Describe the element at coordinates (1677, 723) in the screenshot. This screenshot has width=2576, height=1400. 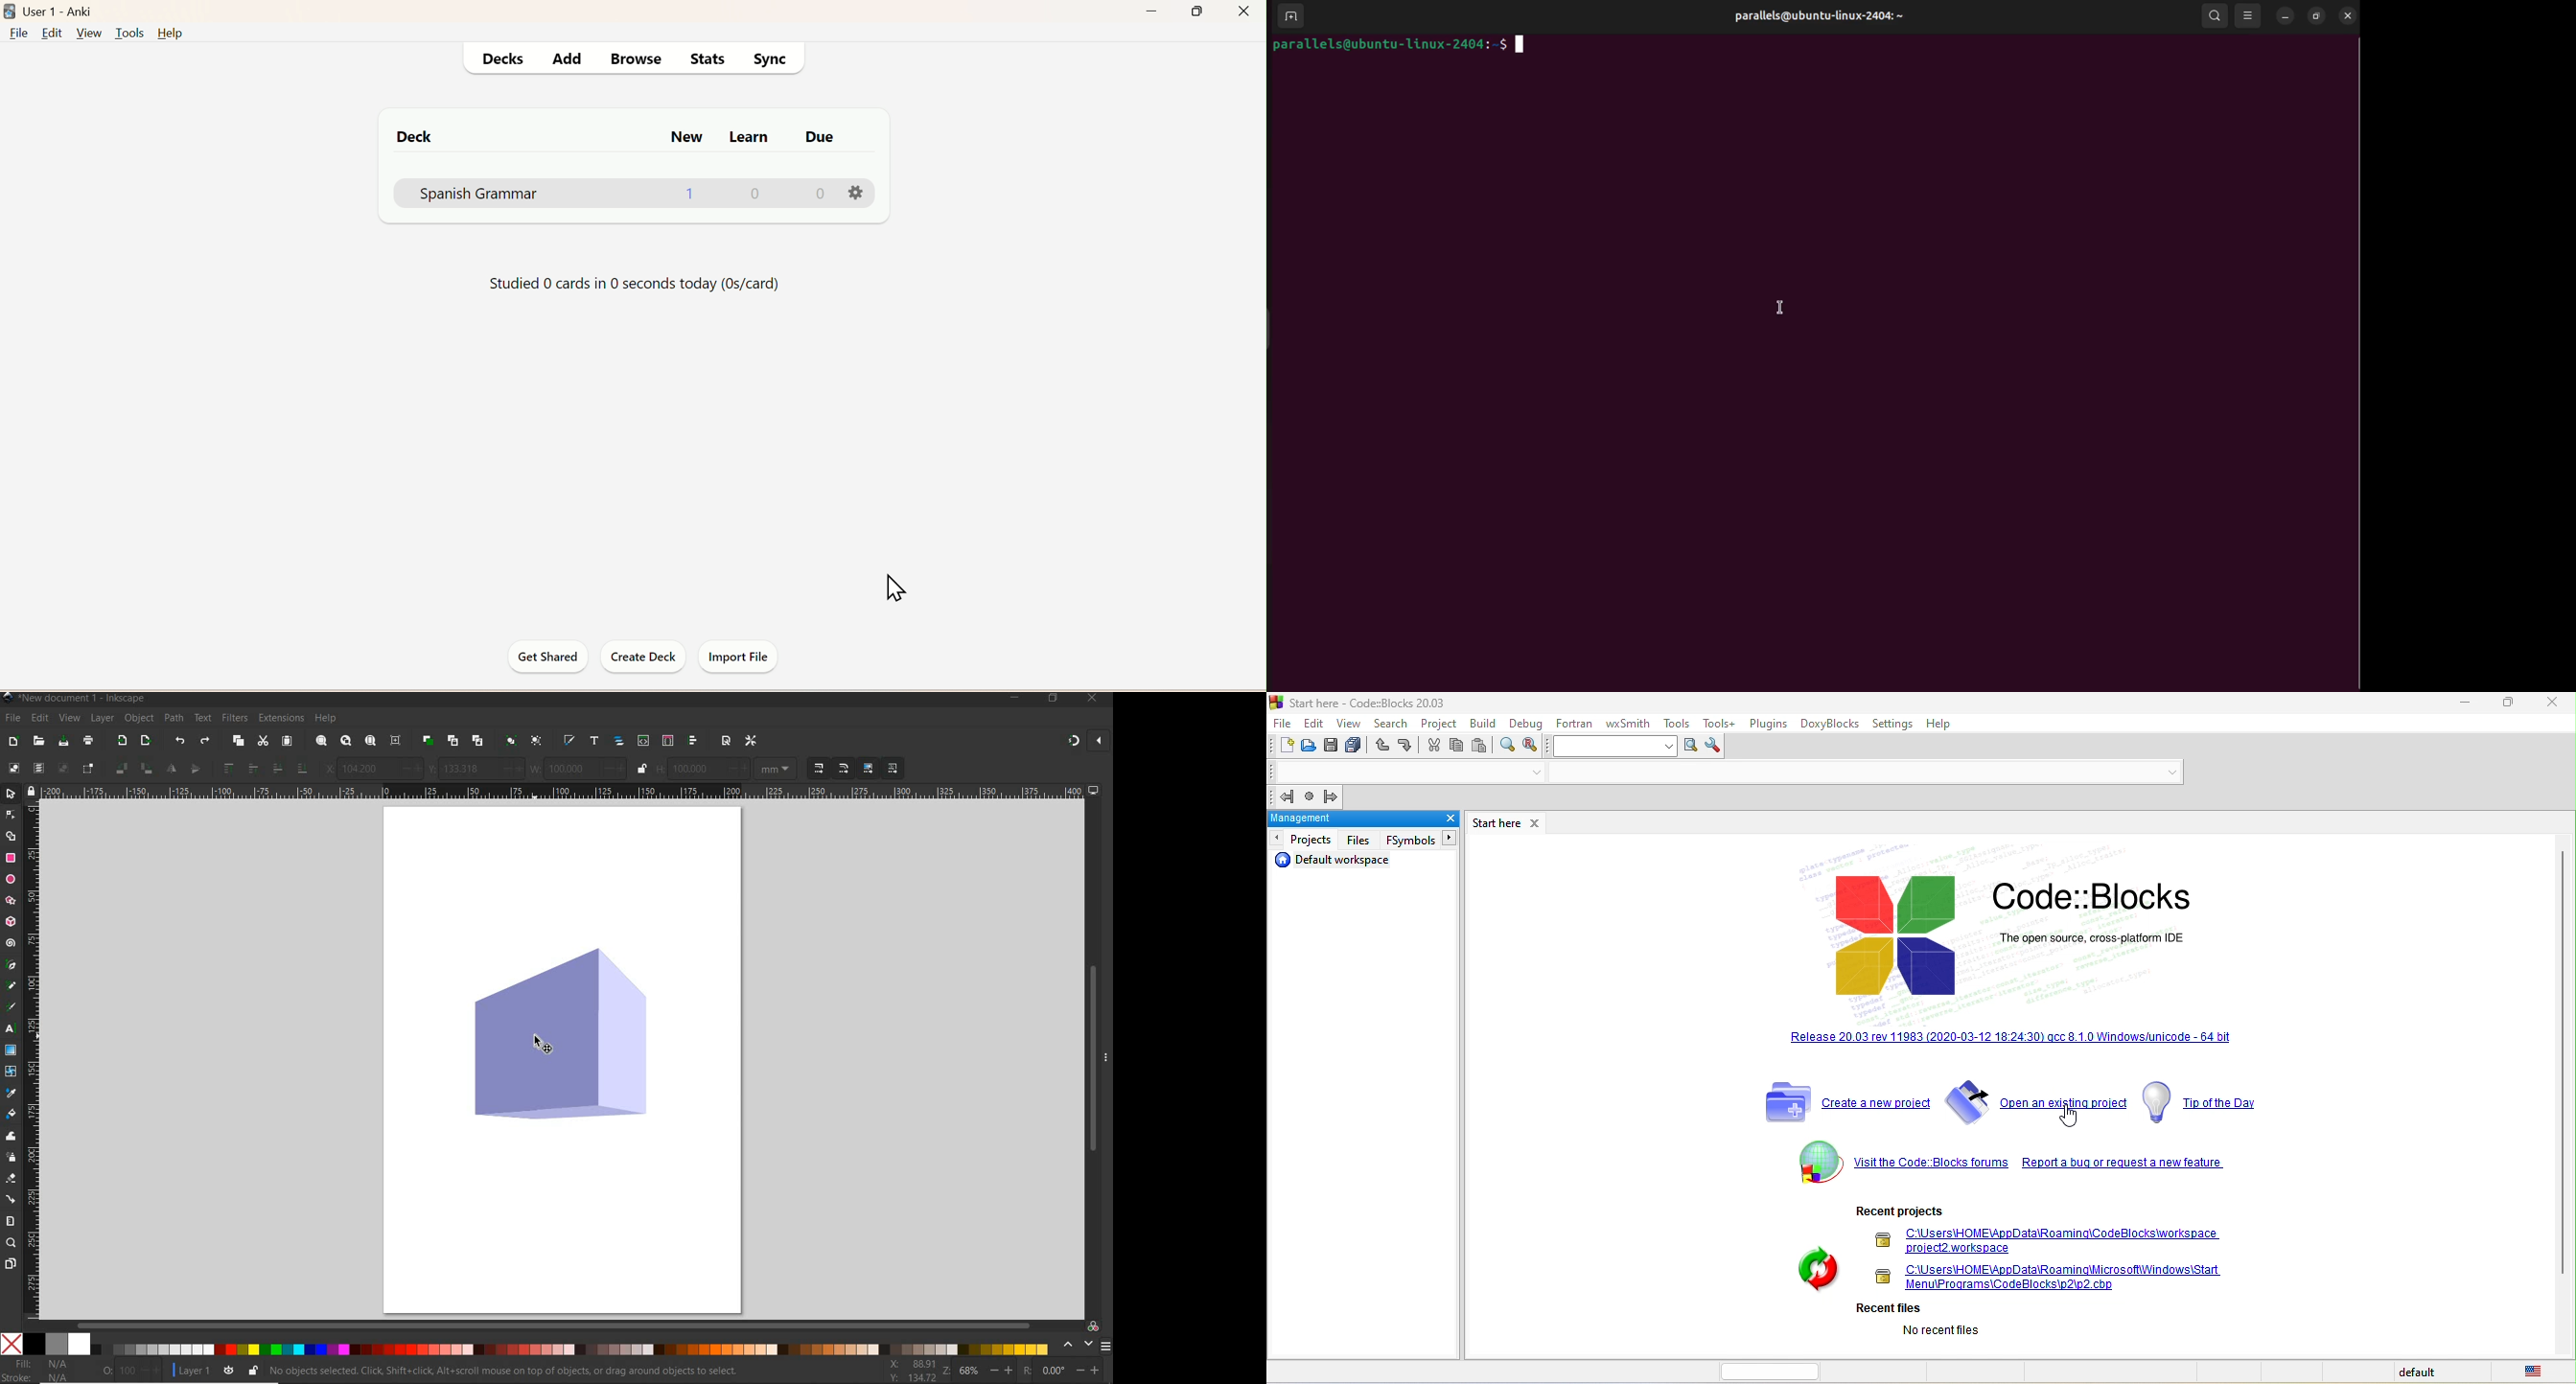
I see `tools` at that location.